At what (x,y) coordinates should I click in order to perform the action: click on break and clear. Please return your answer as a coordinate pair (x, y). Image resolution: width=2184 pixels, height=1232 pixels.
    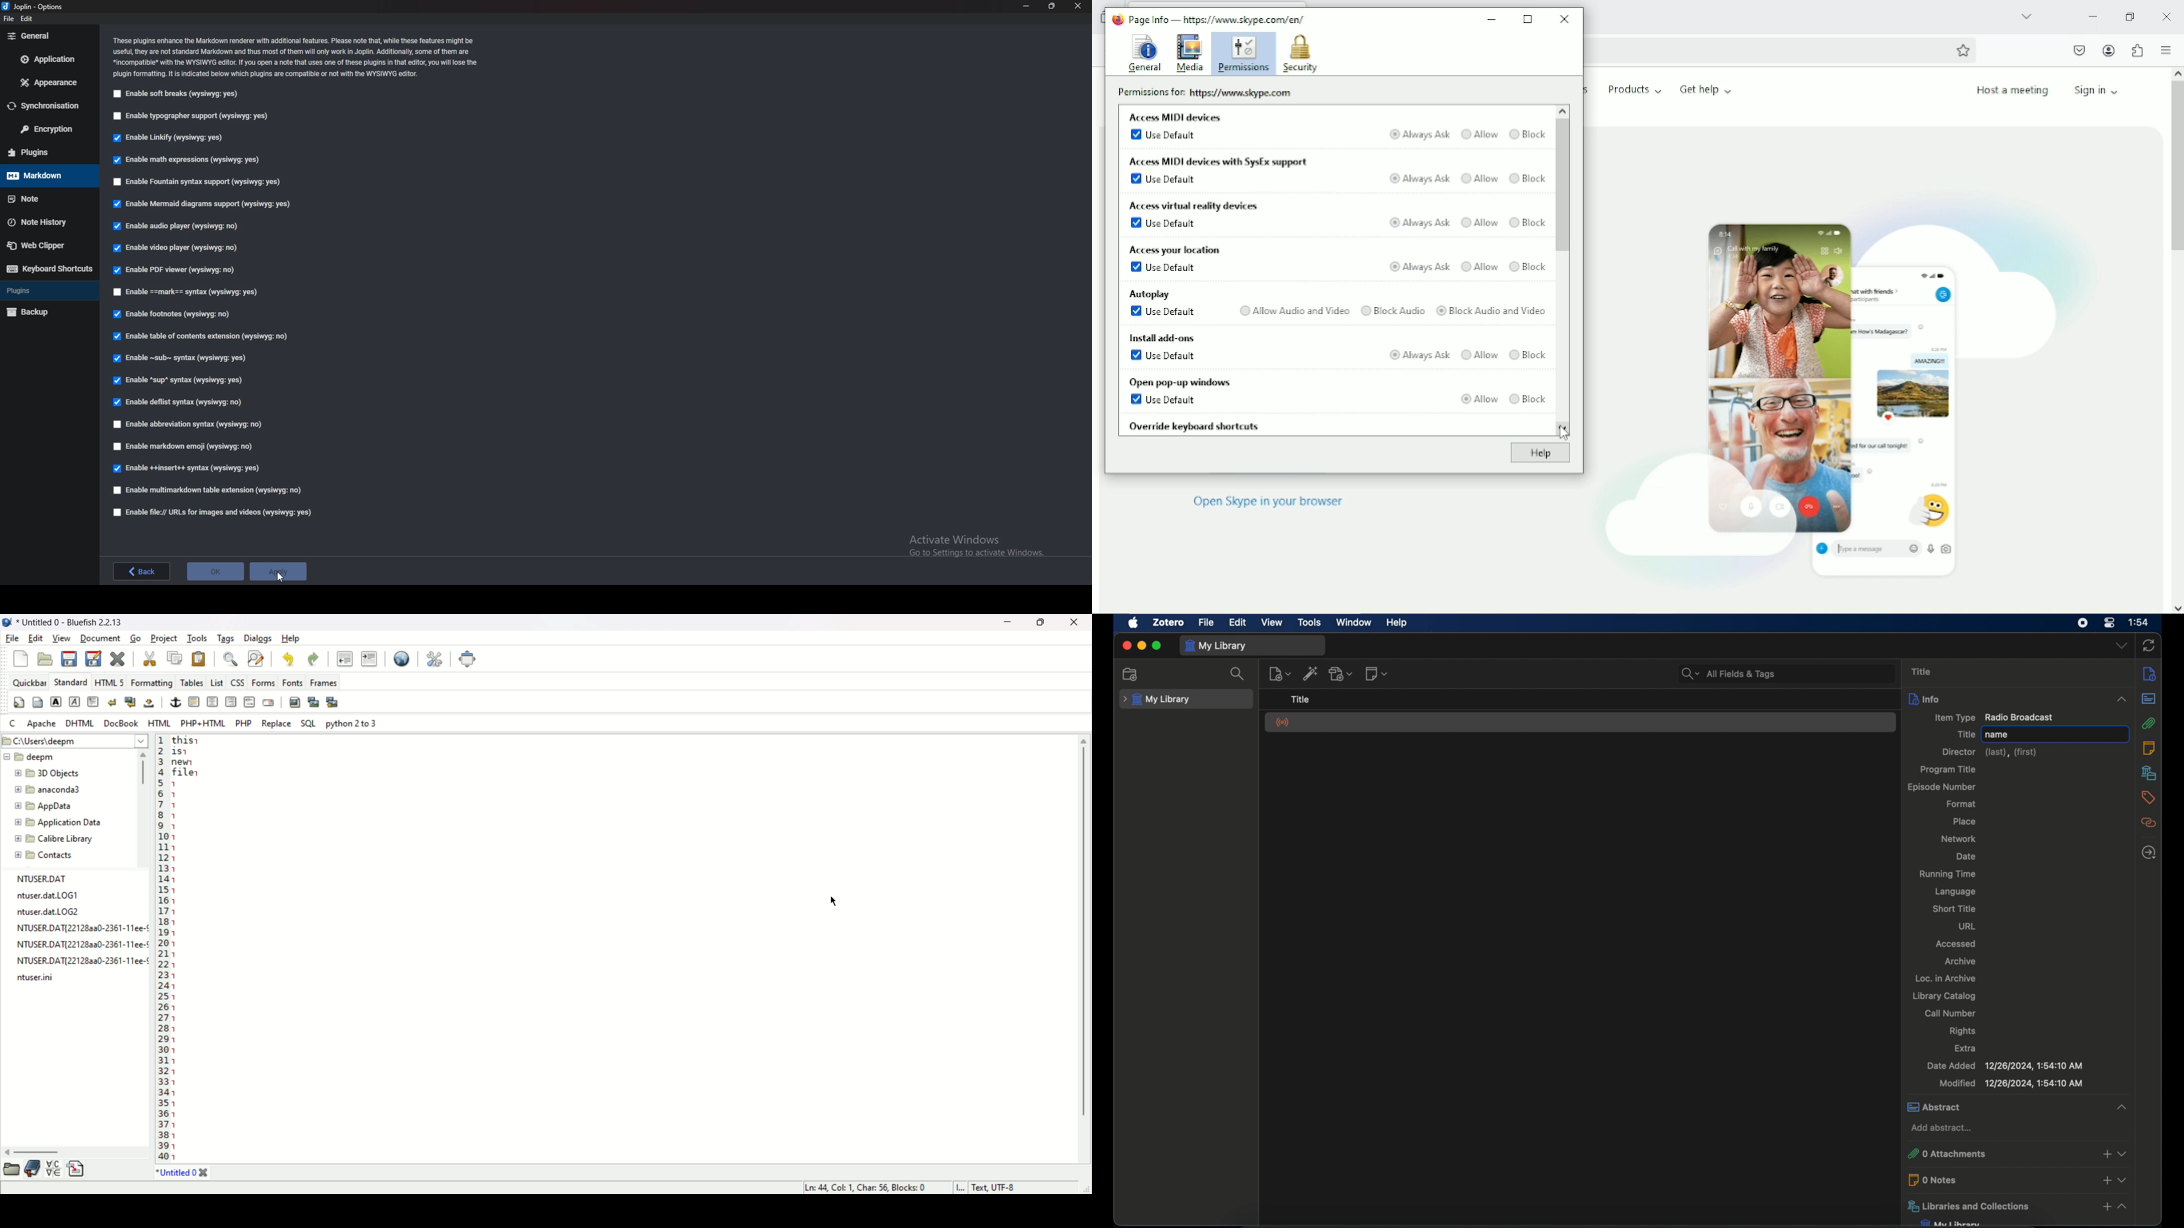
    Looking at the image, I should click on (130, 702).